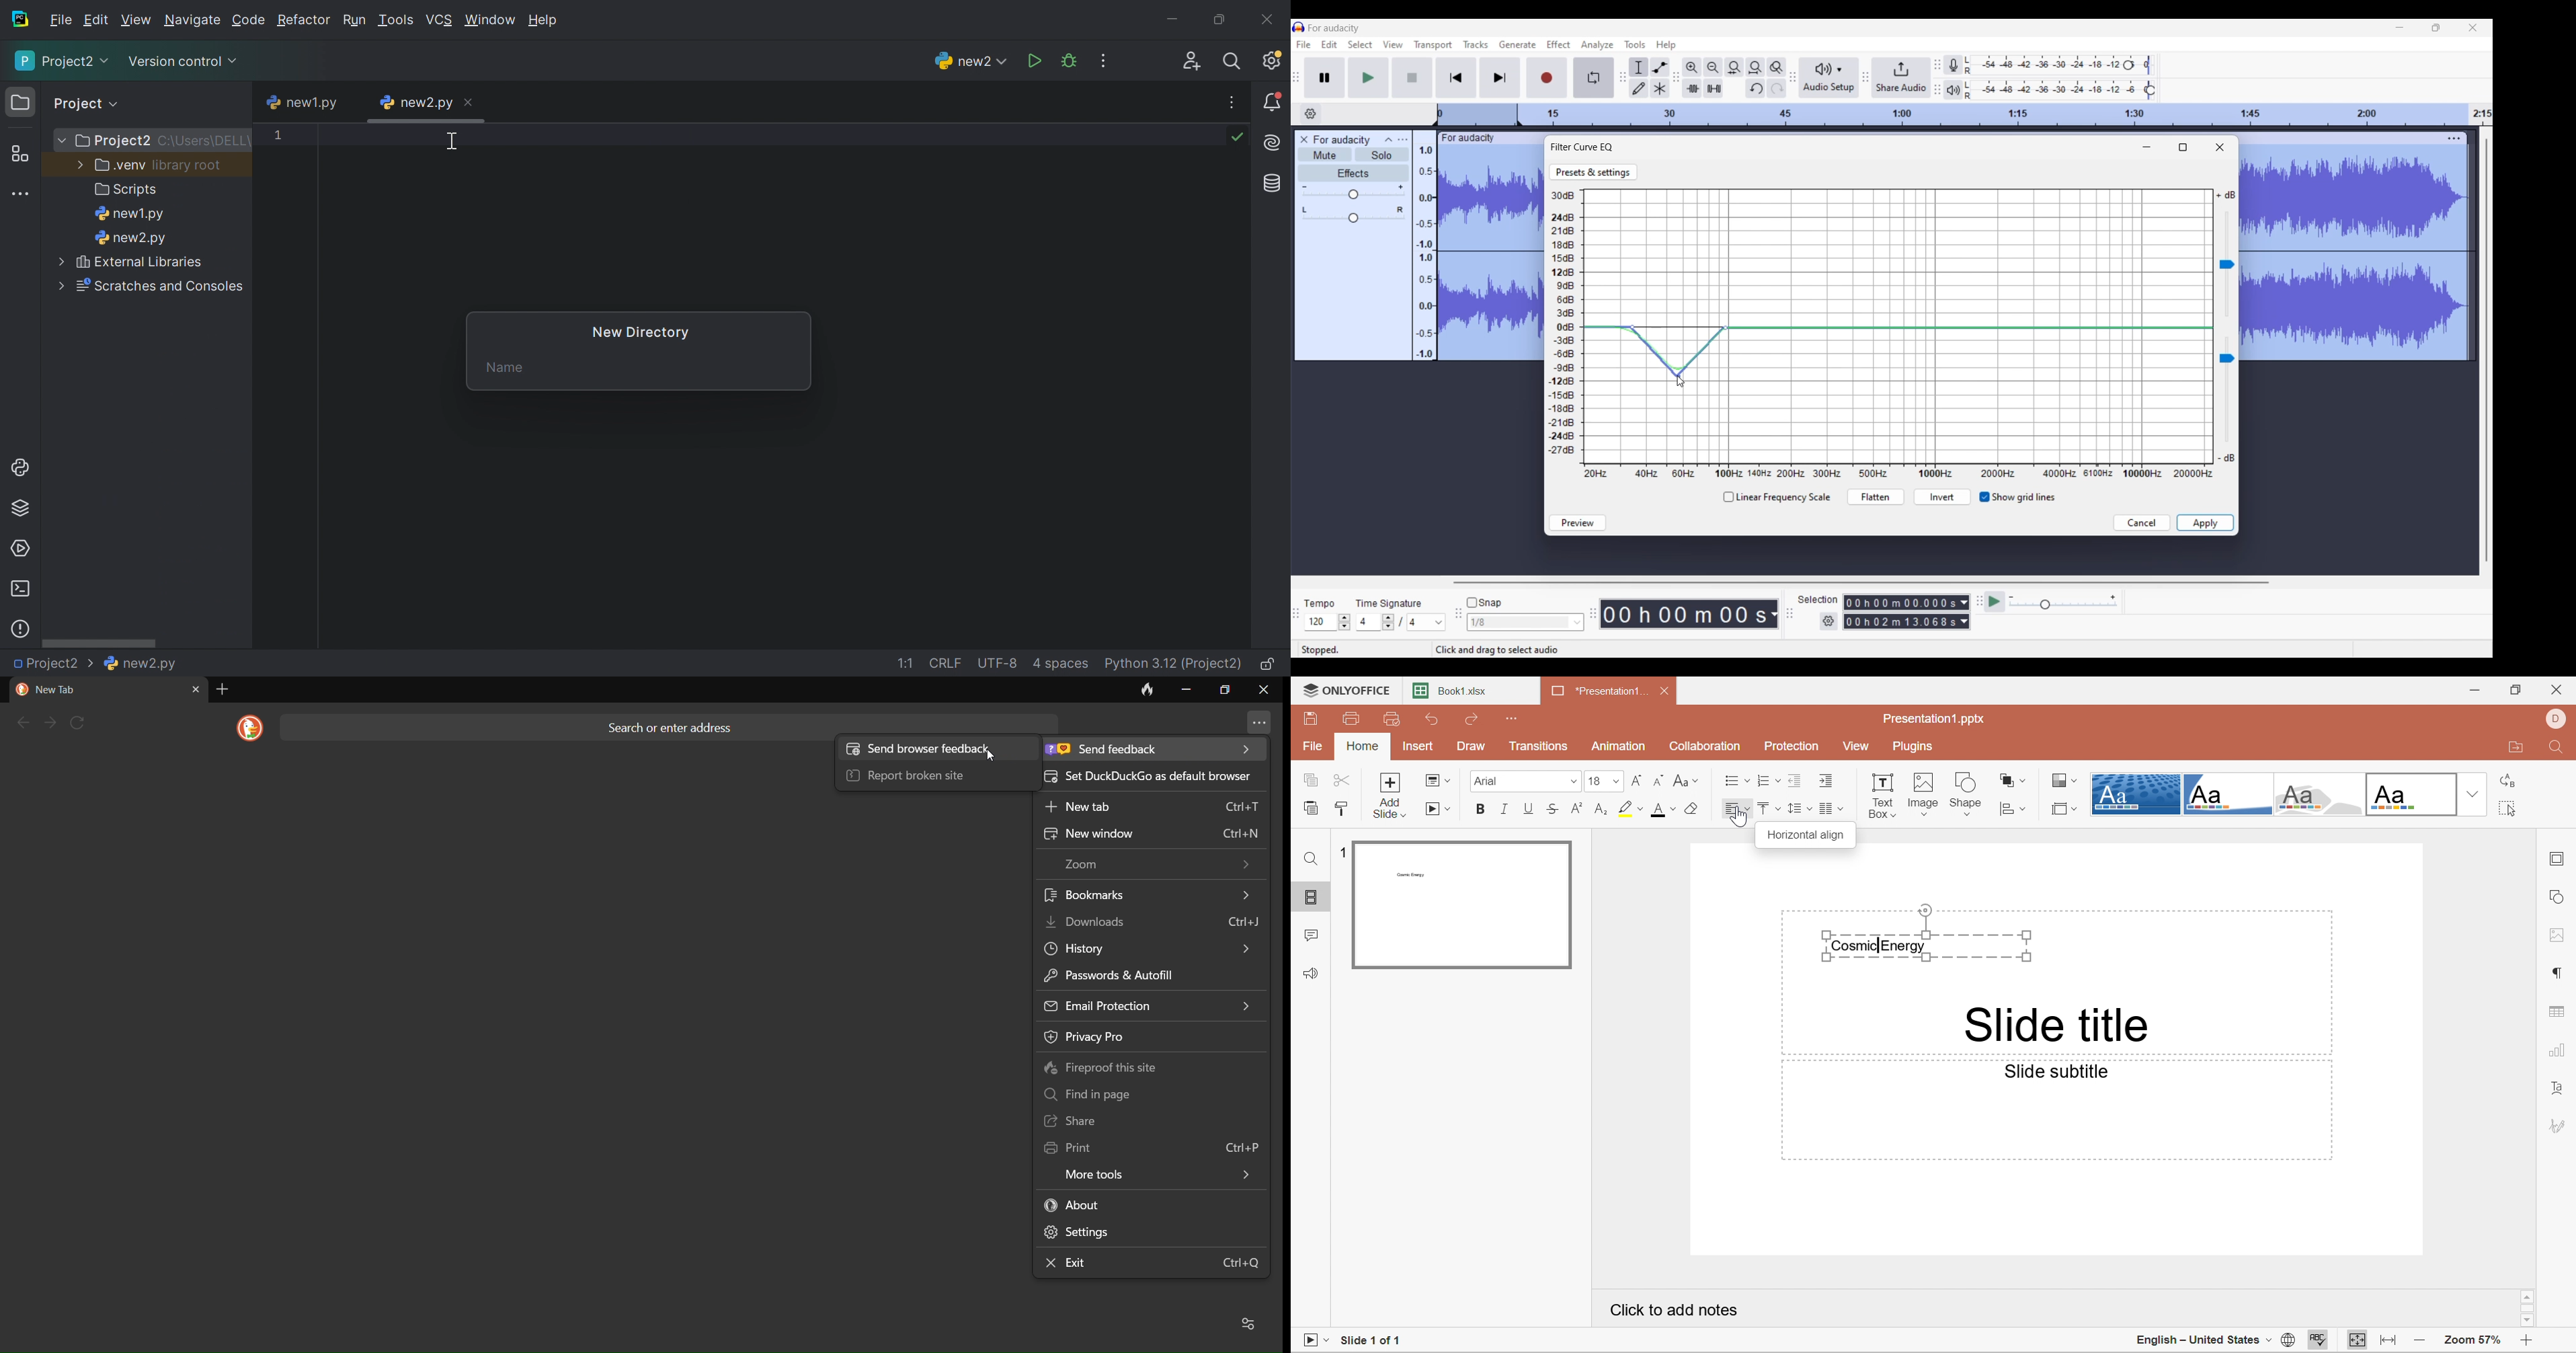 The height and width of the screenshot is (1372, 2576). Describe the element at coordinates (2418, 1340) in the screenshot. I see `Zoom out` at that location.